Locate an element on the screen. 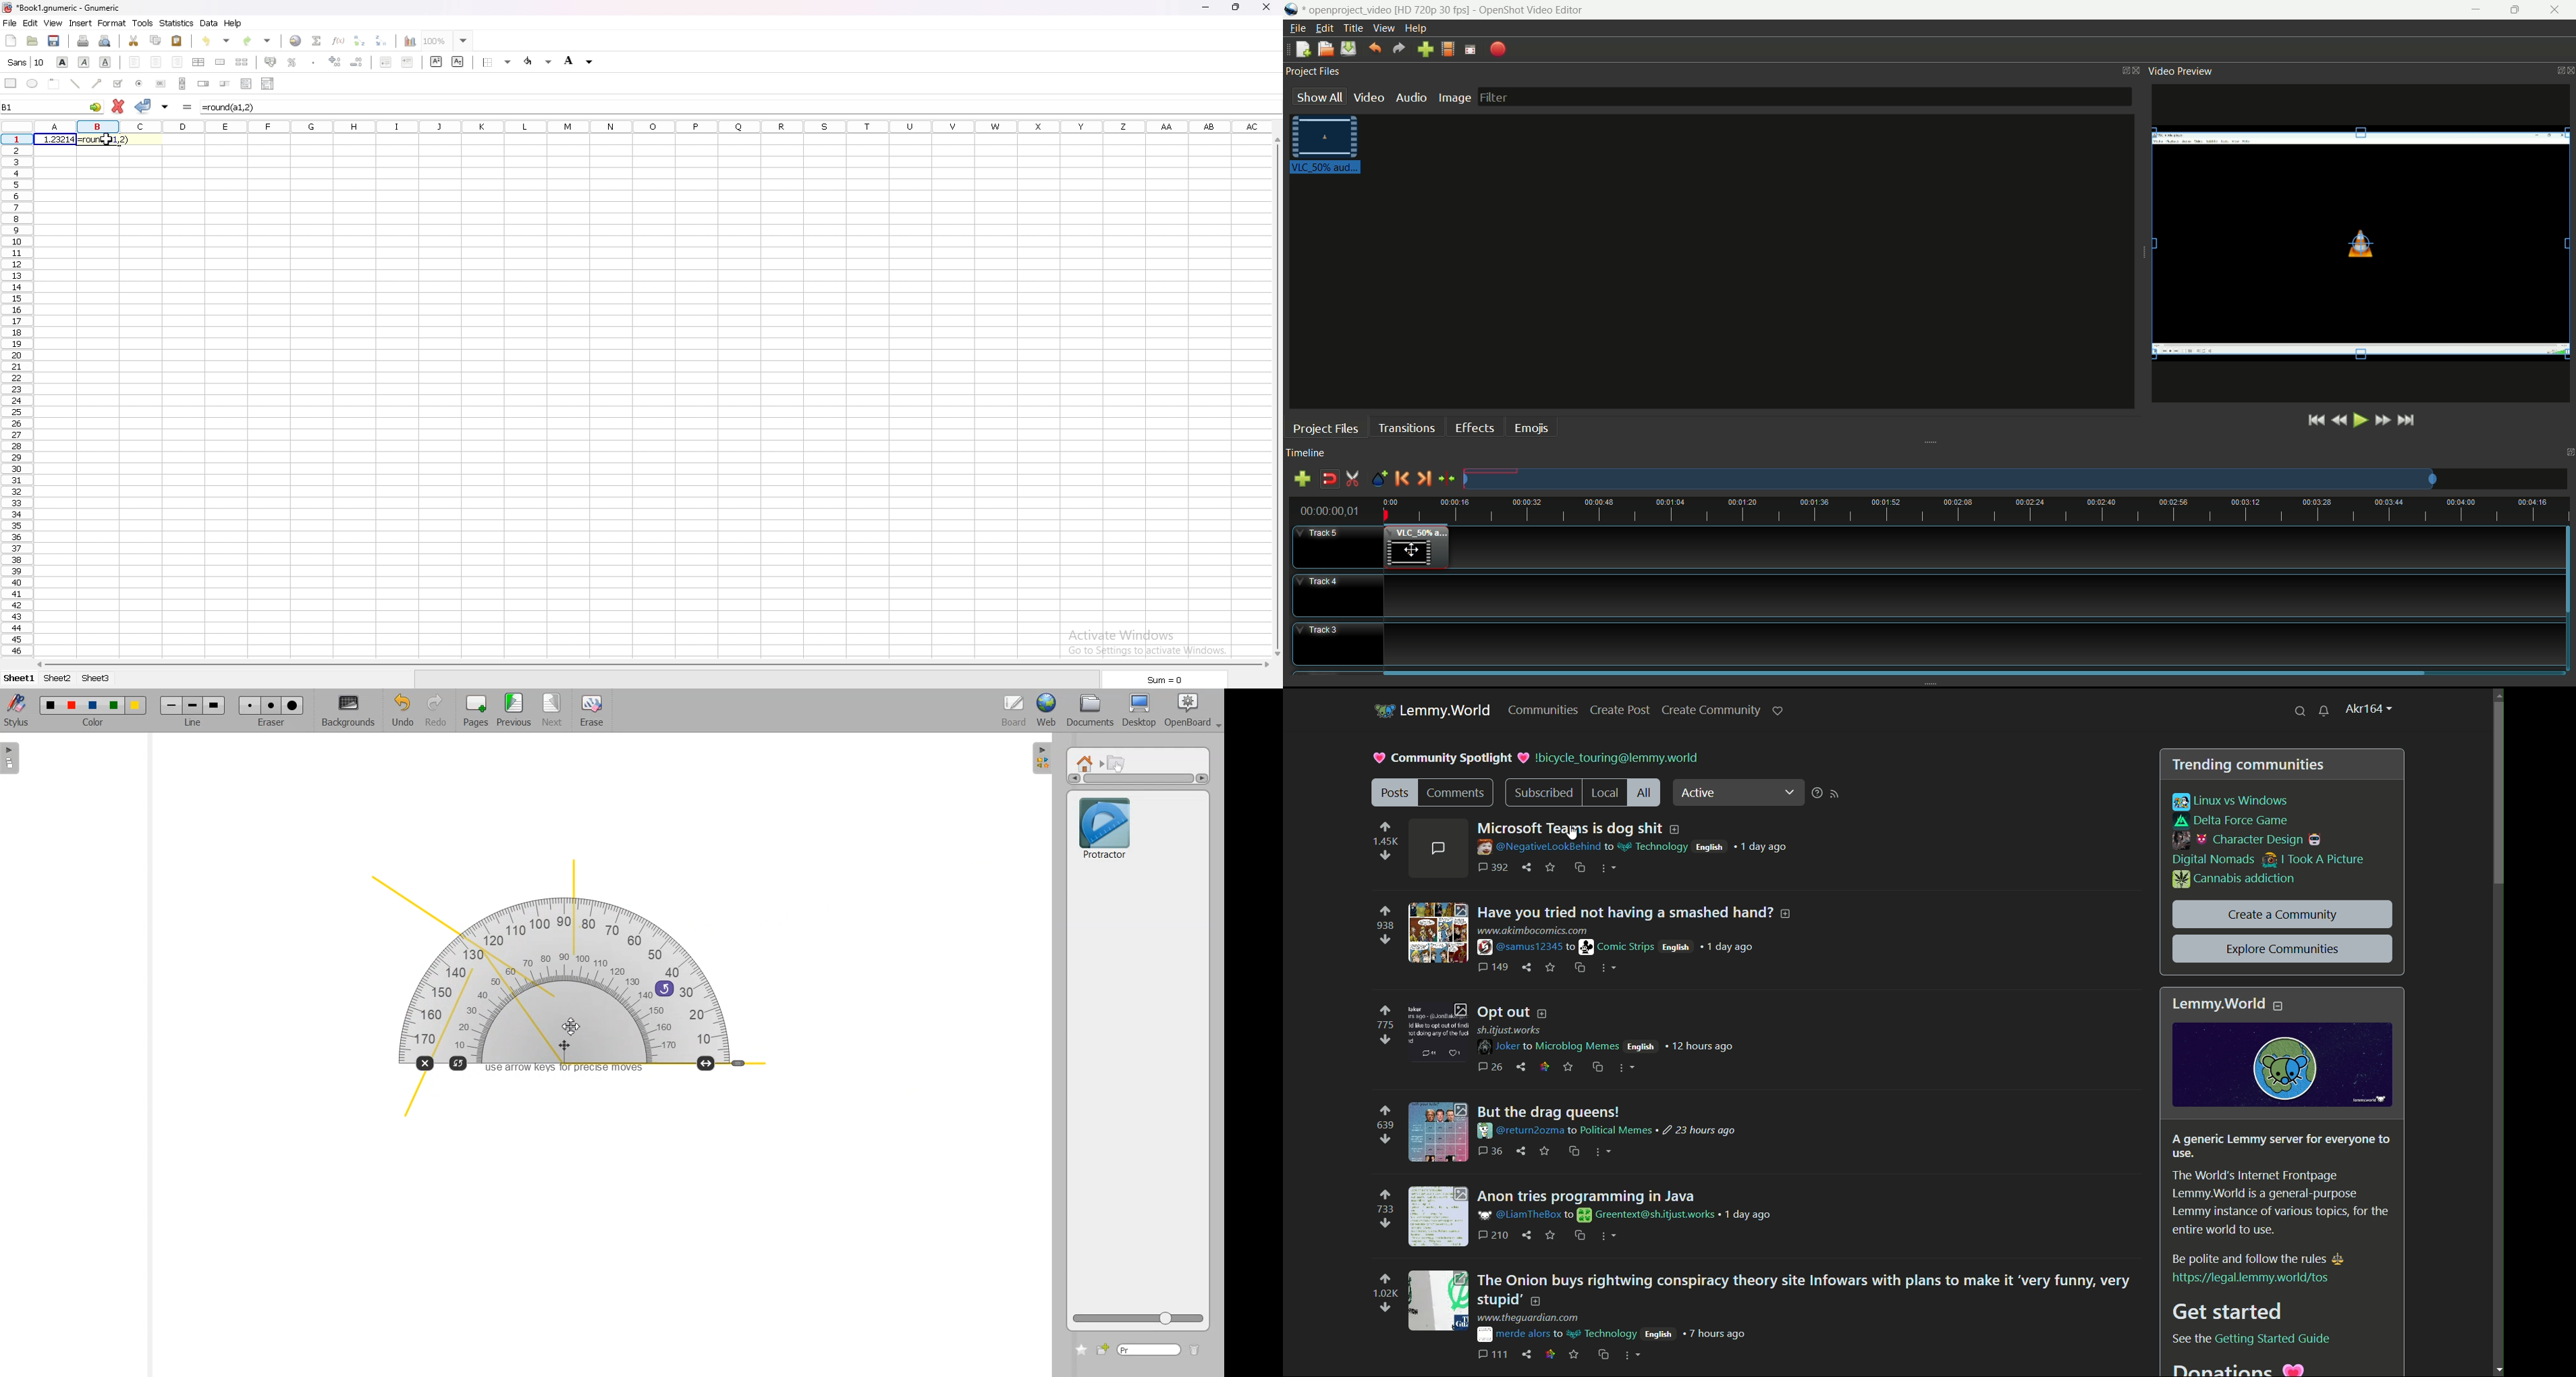  save is located at coordinates (1549, 969).